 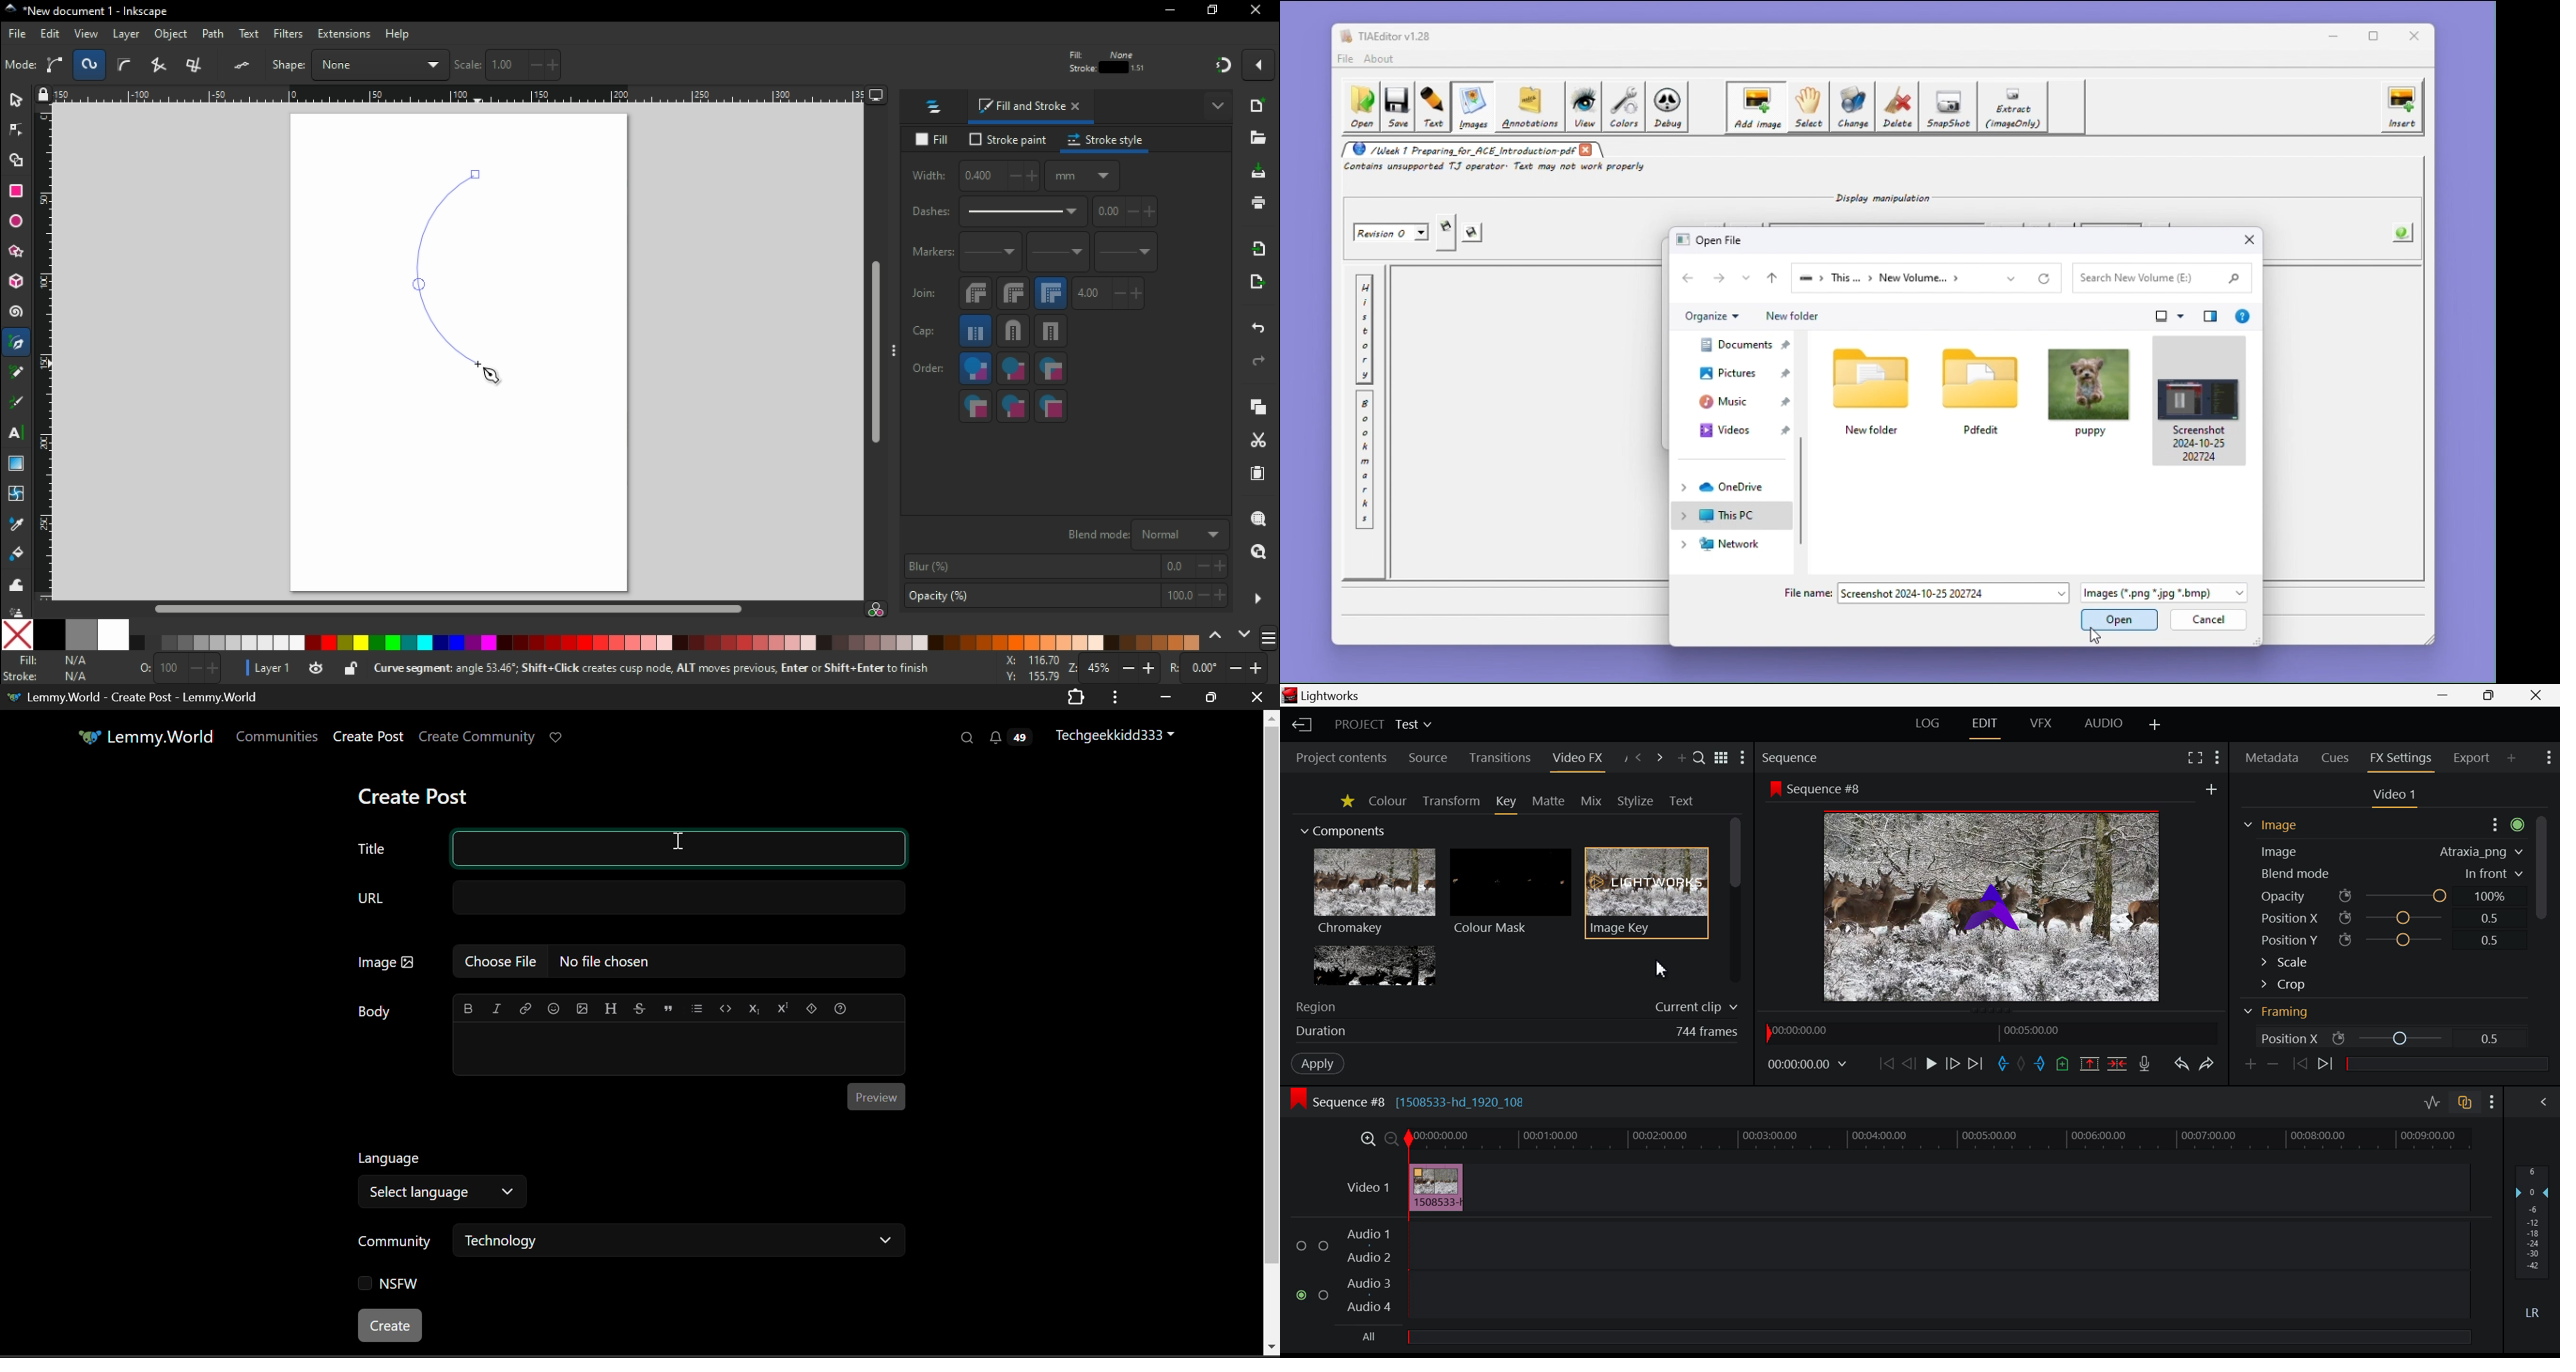 What do you see at coordinates (2089, 1065) in the screenshot?
I see `Remove all marked section` at bounding box center [2089, 1065].